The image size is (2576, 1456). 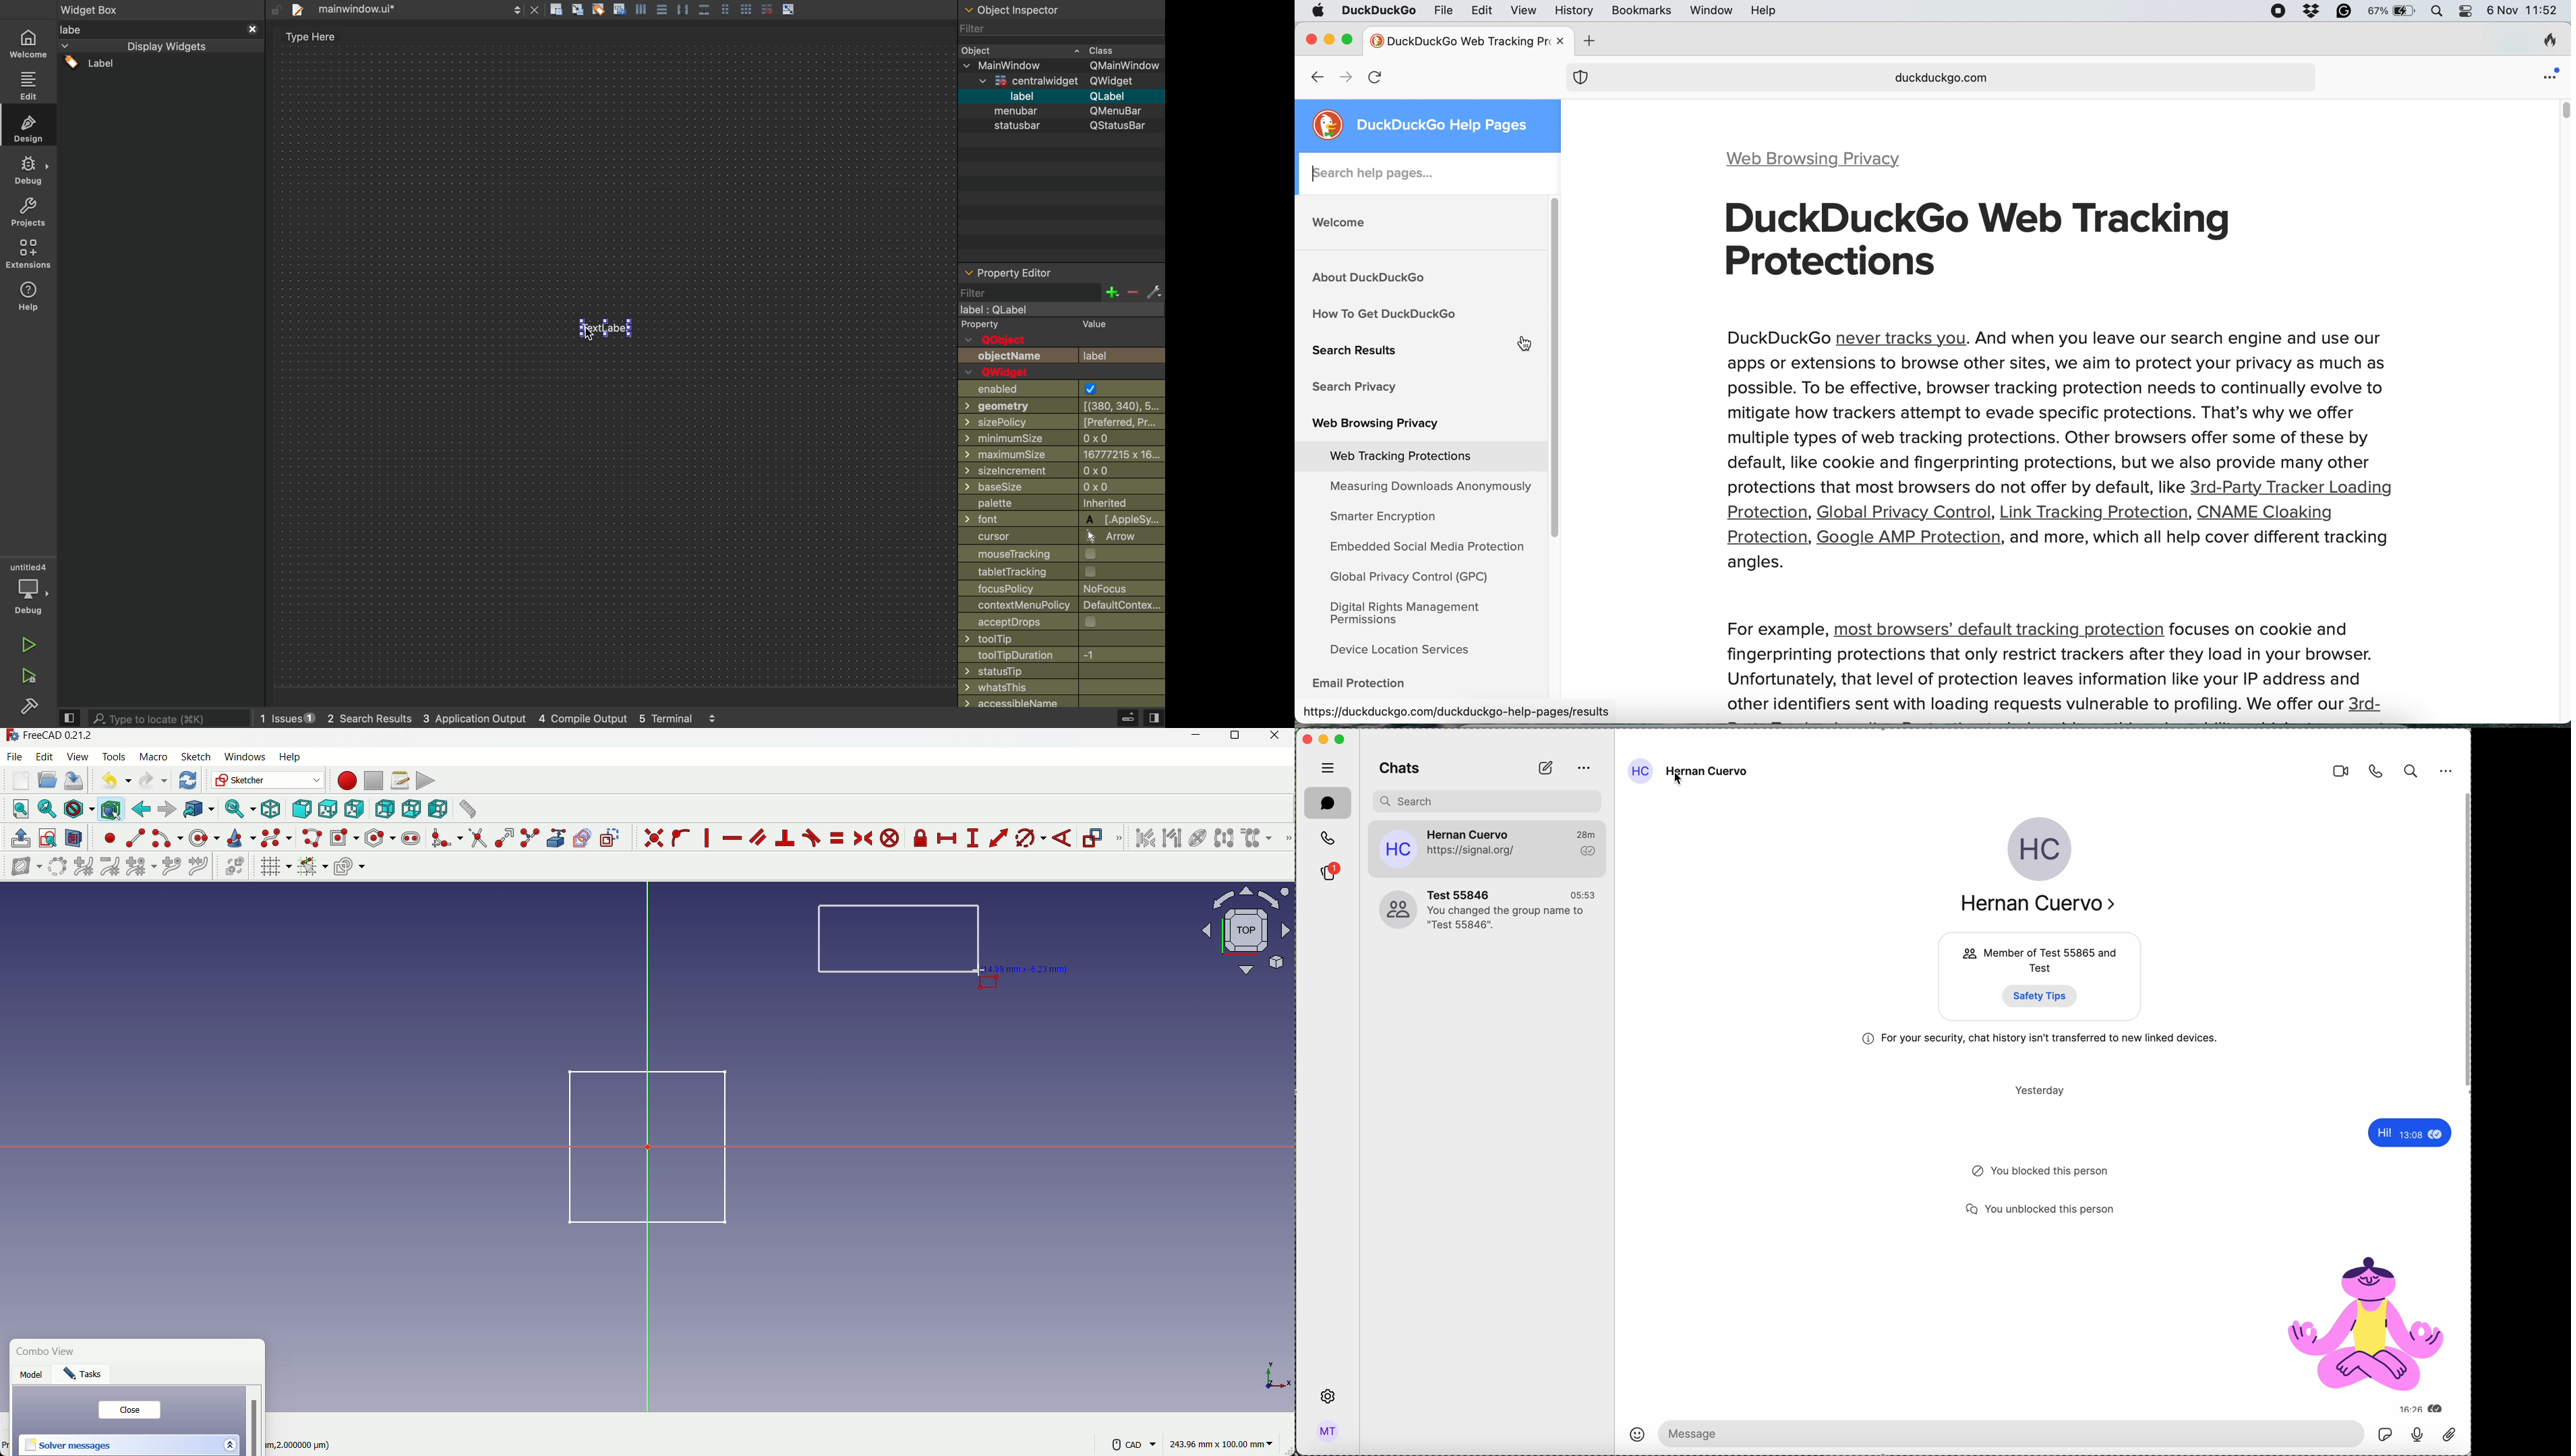 What do you see at coordinates (1058, 32) in the screenshot?
I see `filter` at bounding box center [1058, 32].